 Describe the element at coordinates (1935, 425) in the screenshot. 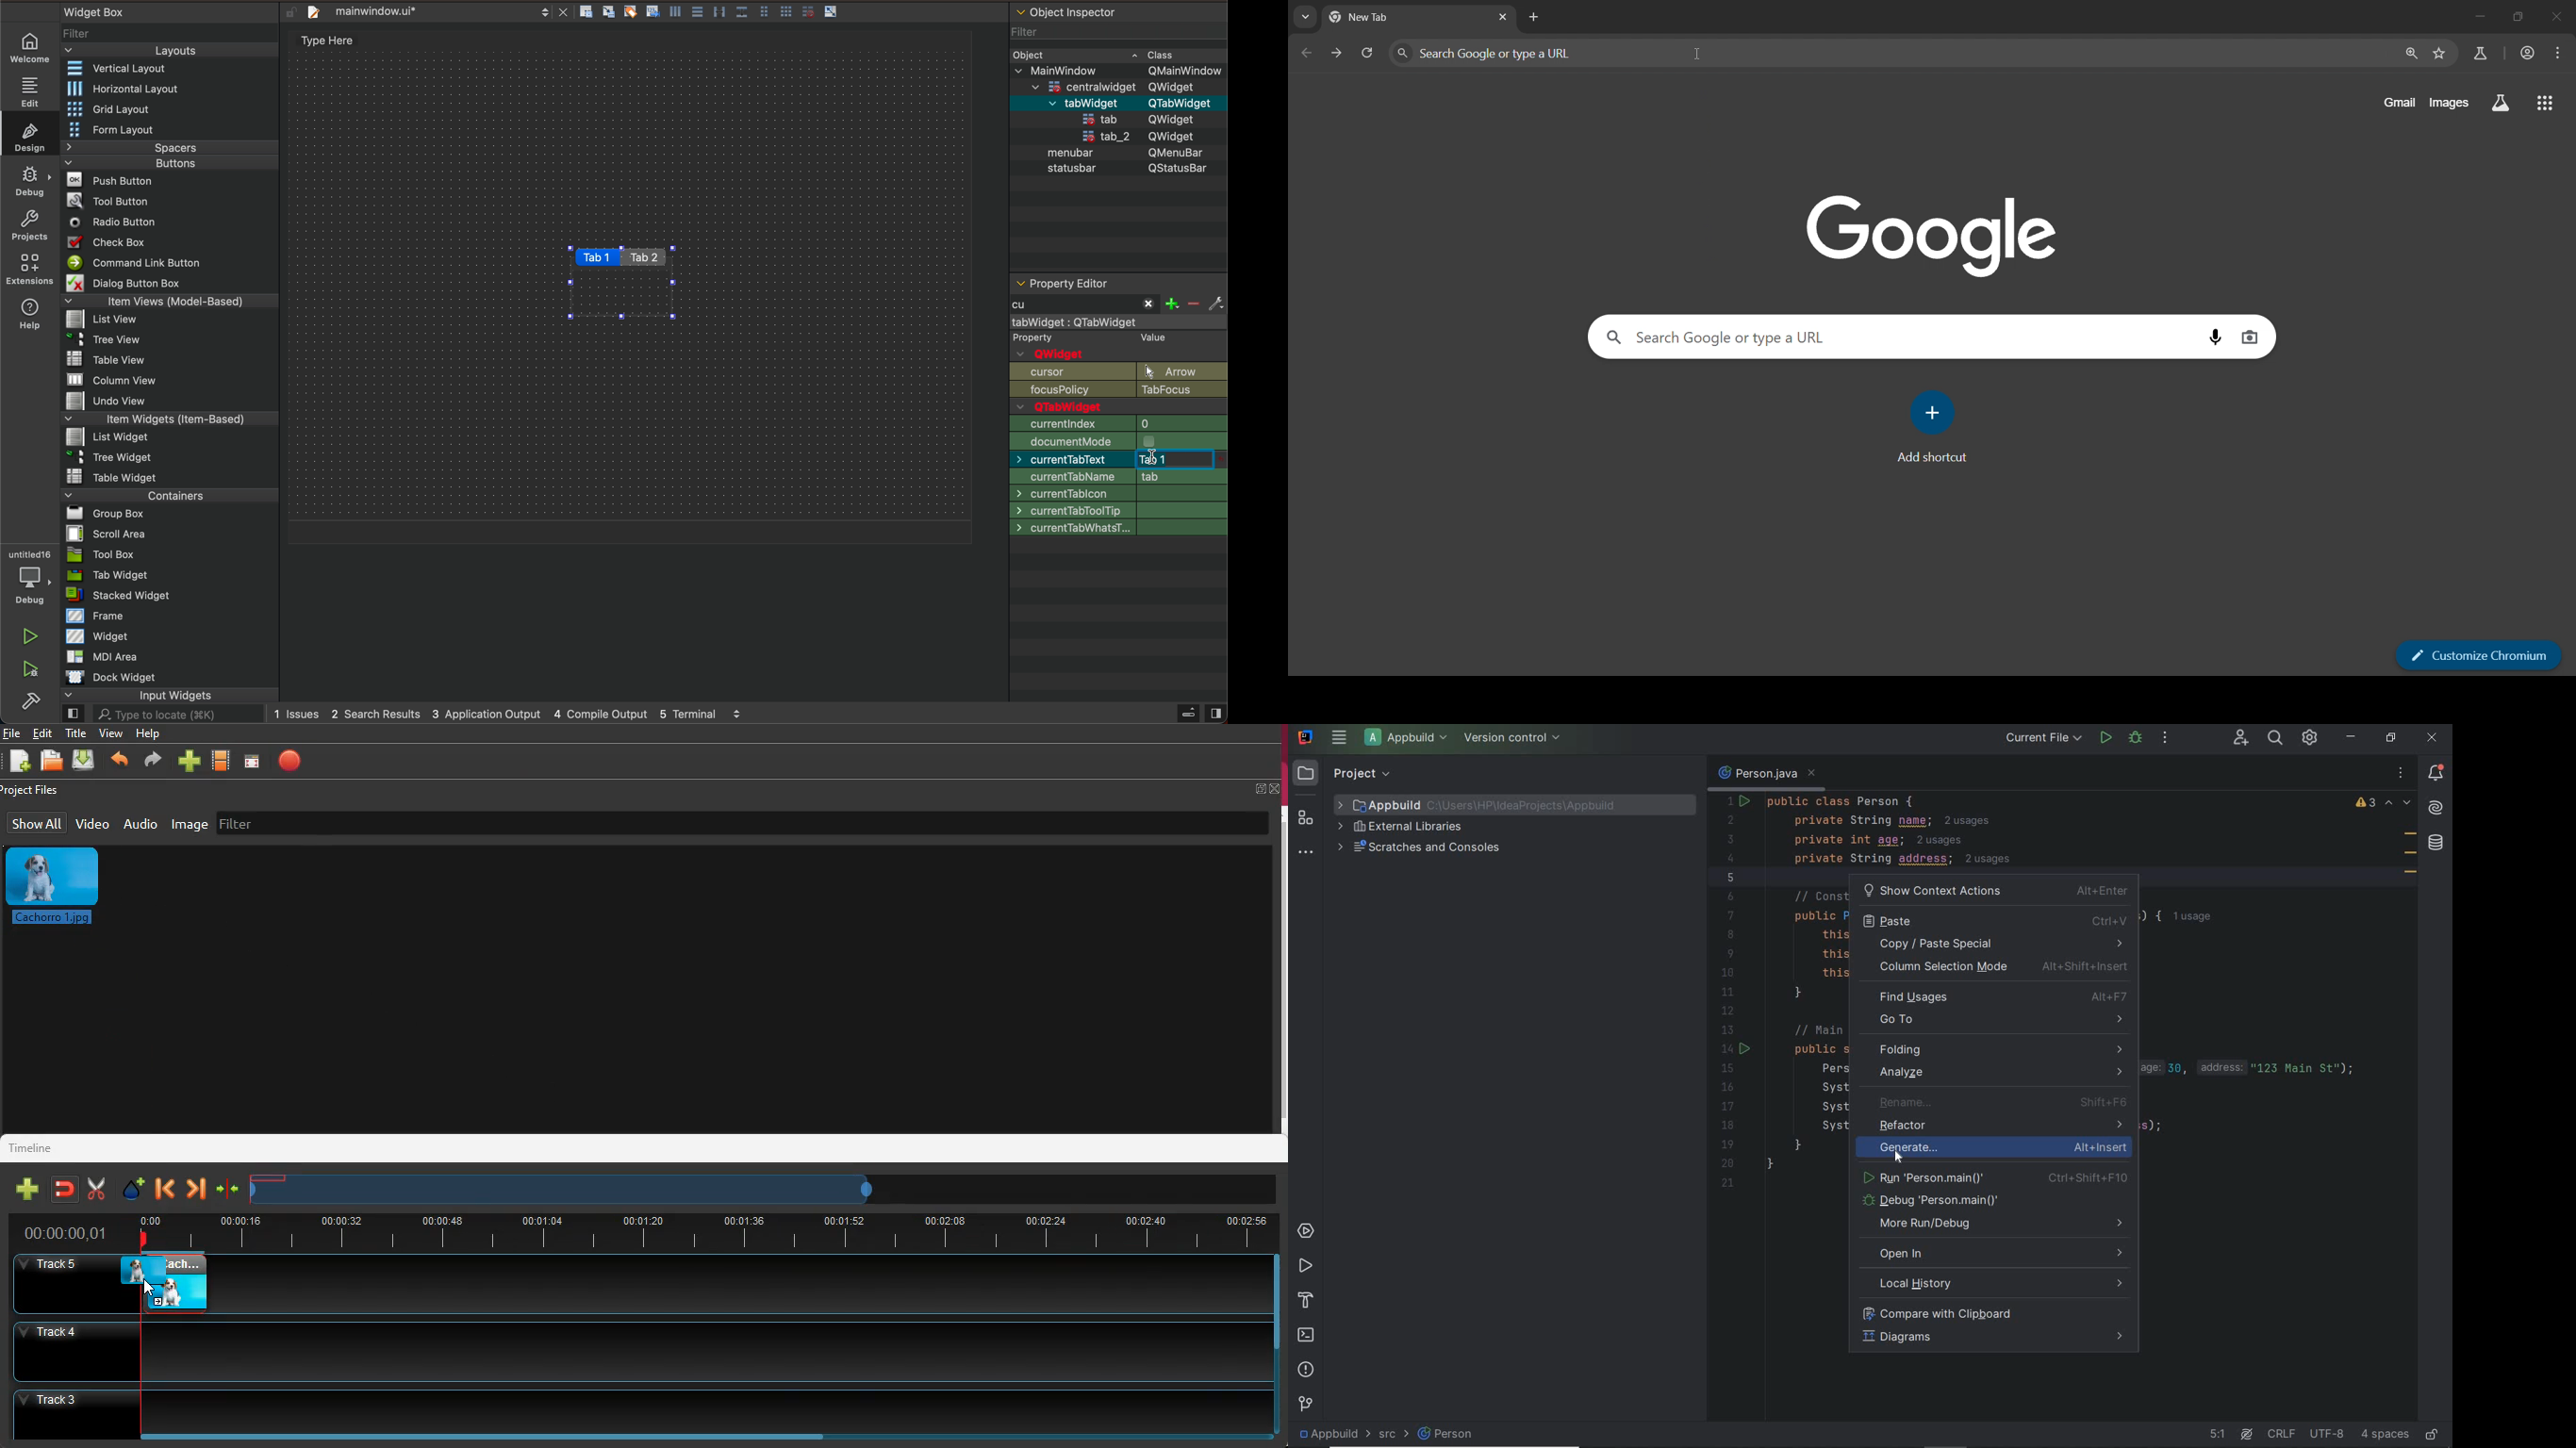

I see `add shortcut` at that location.